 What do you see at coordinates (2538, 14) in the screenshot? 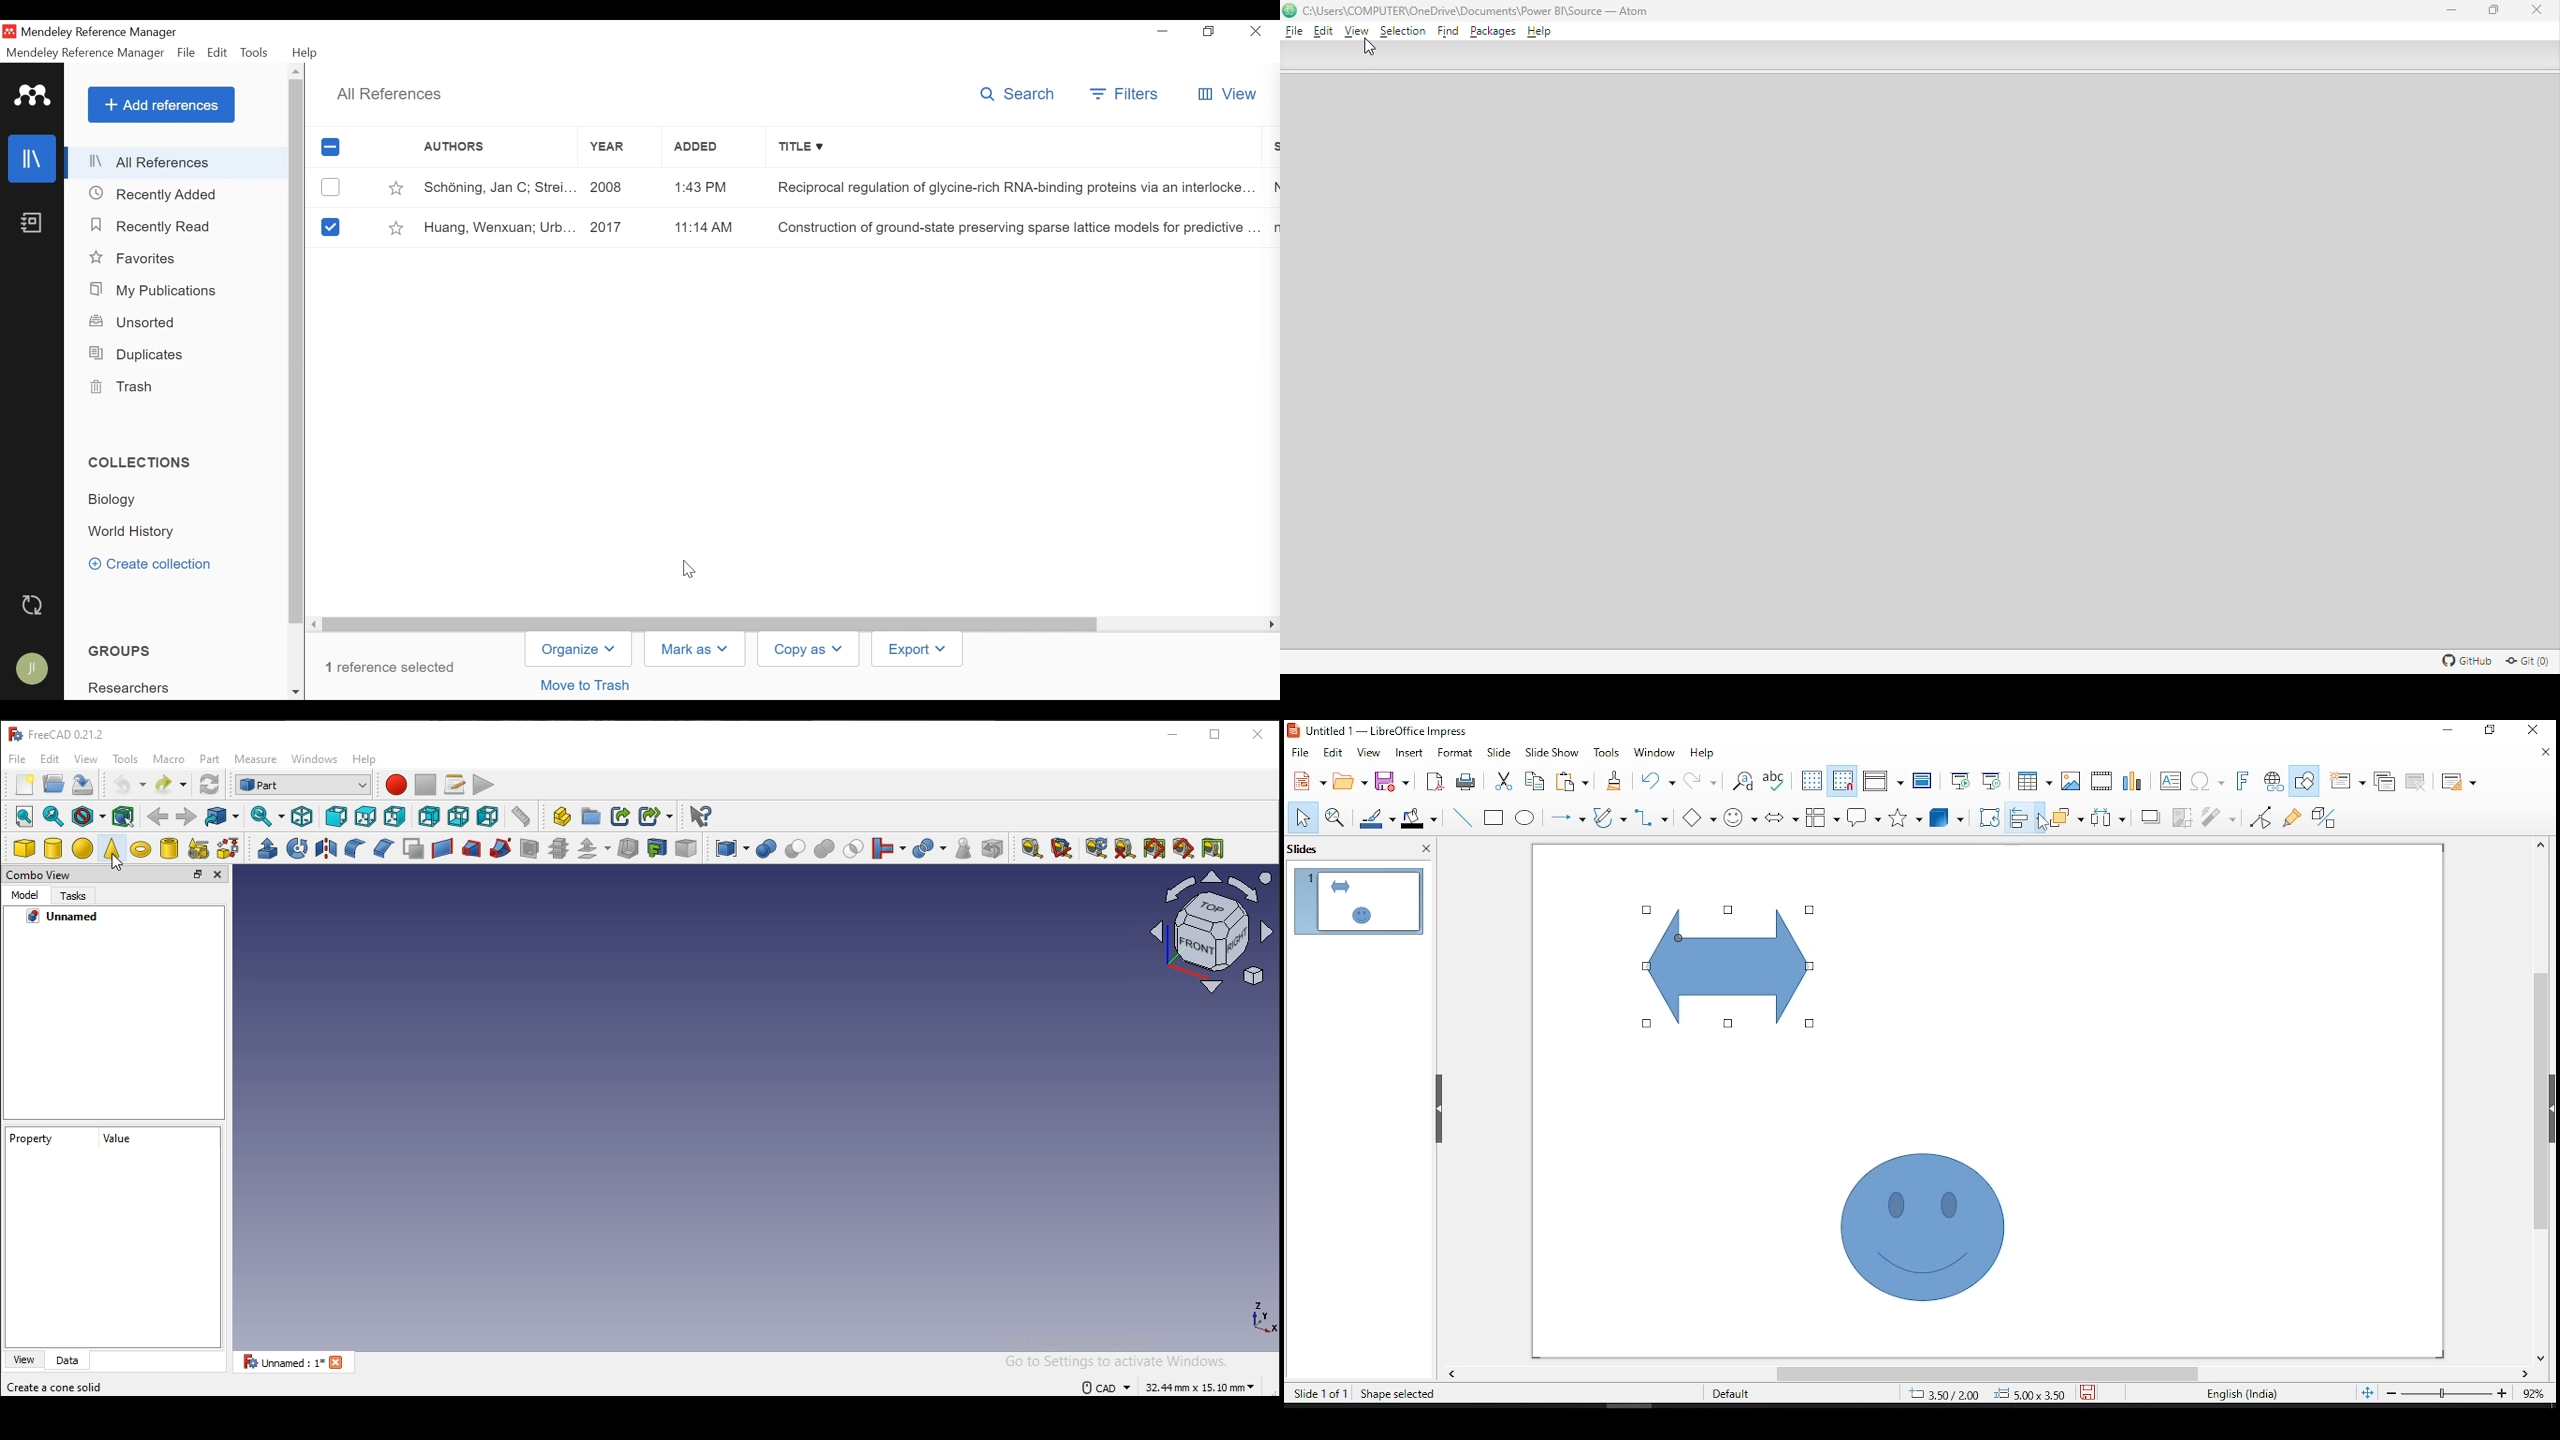
I see `Close` at bounding box center [2538, 14].